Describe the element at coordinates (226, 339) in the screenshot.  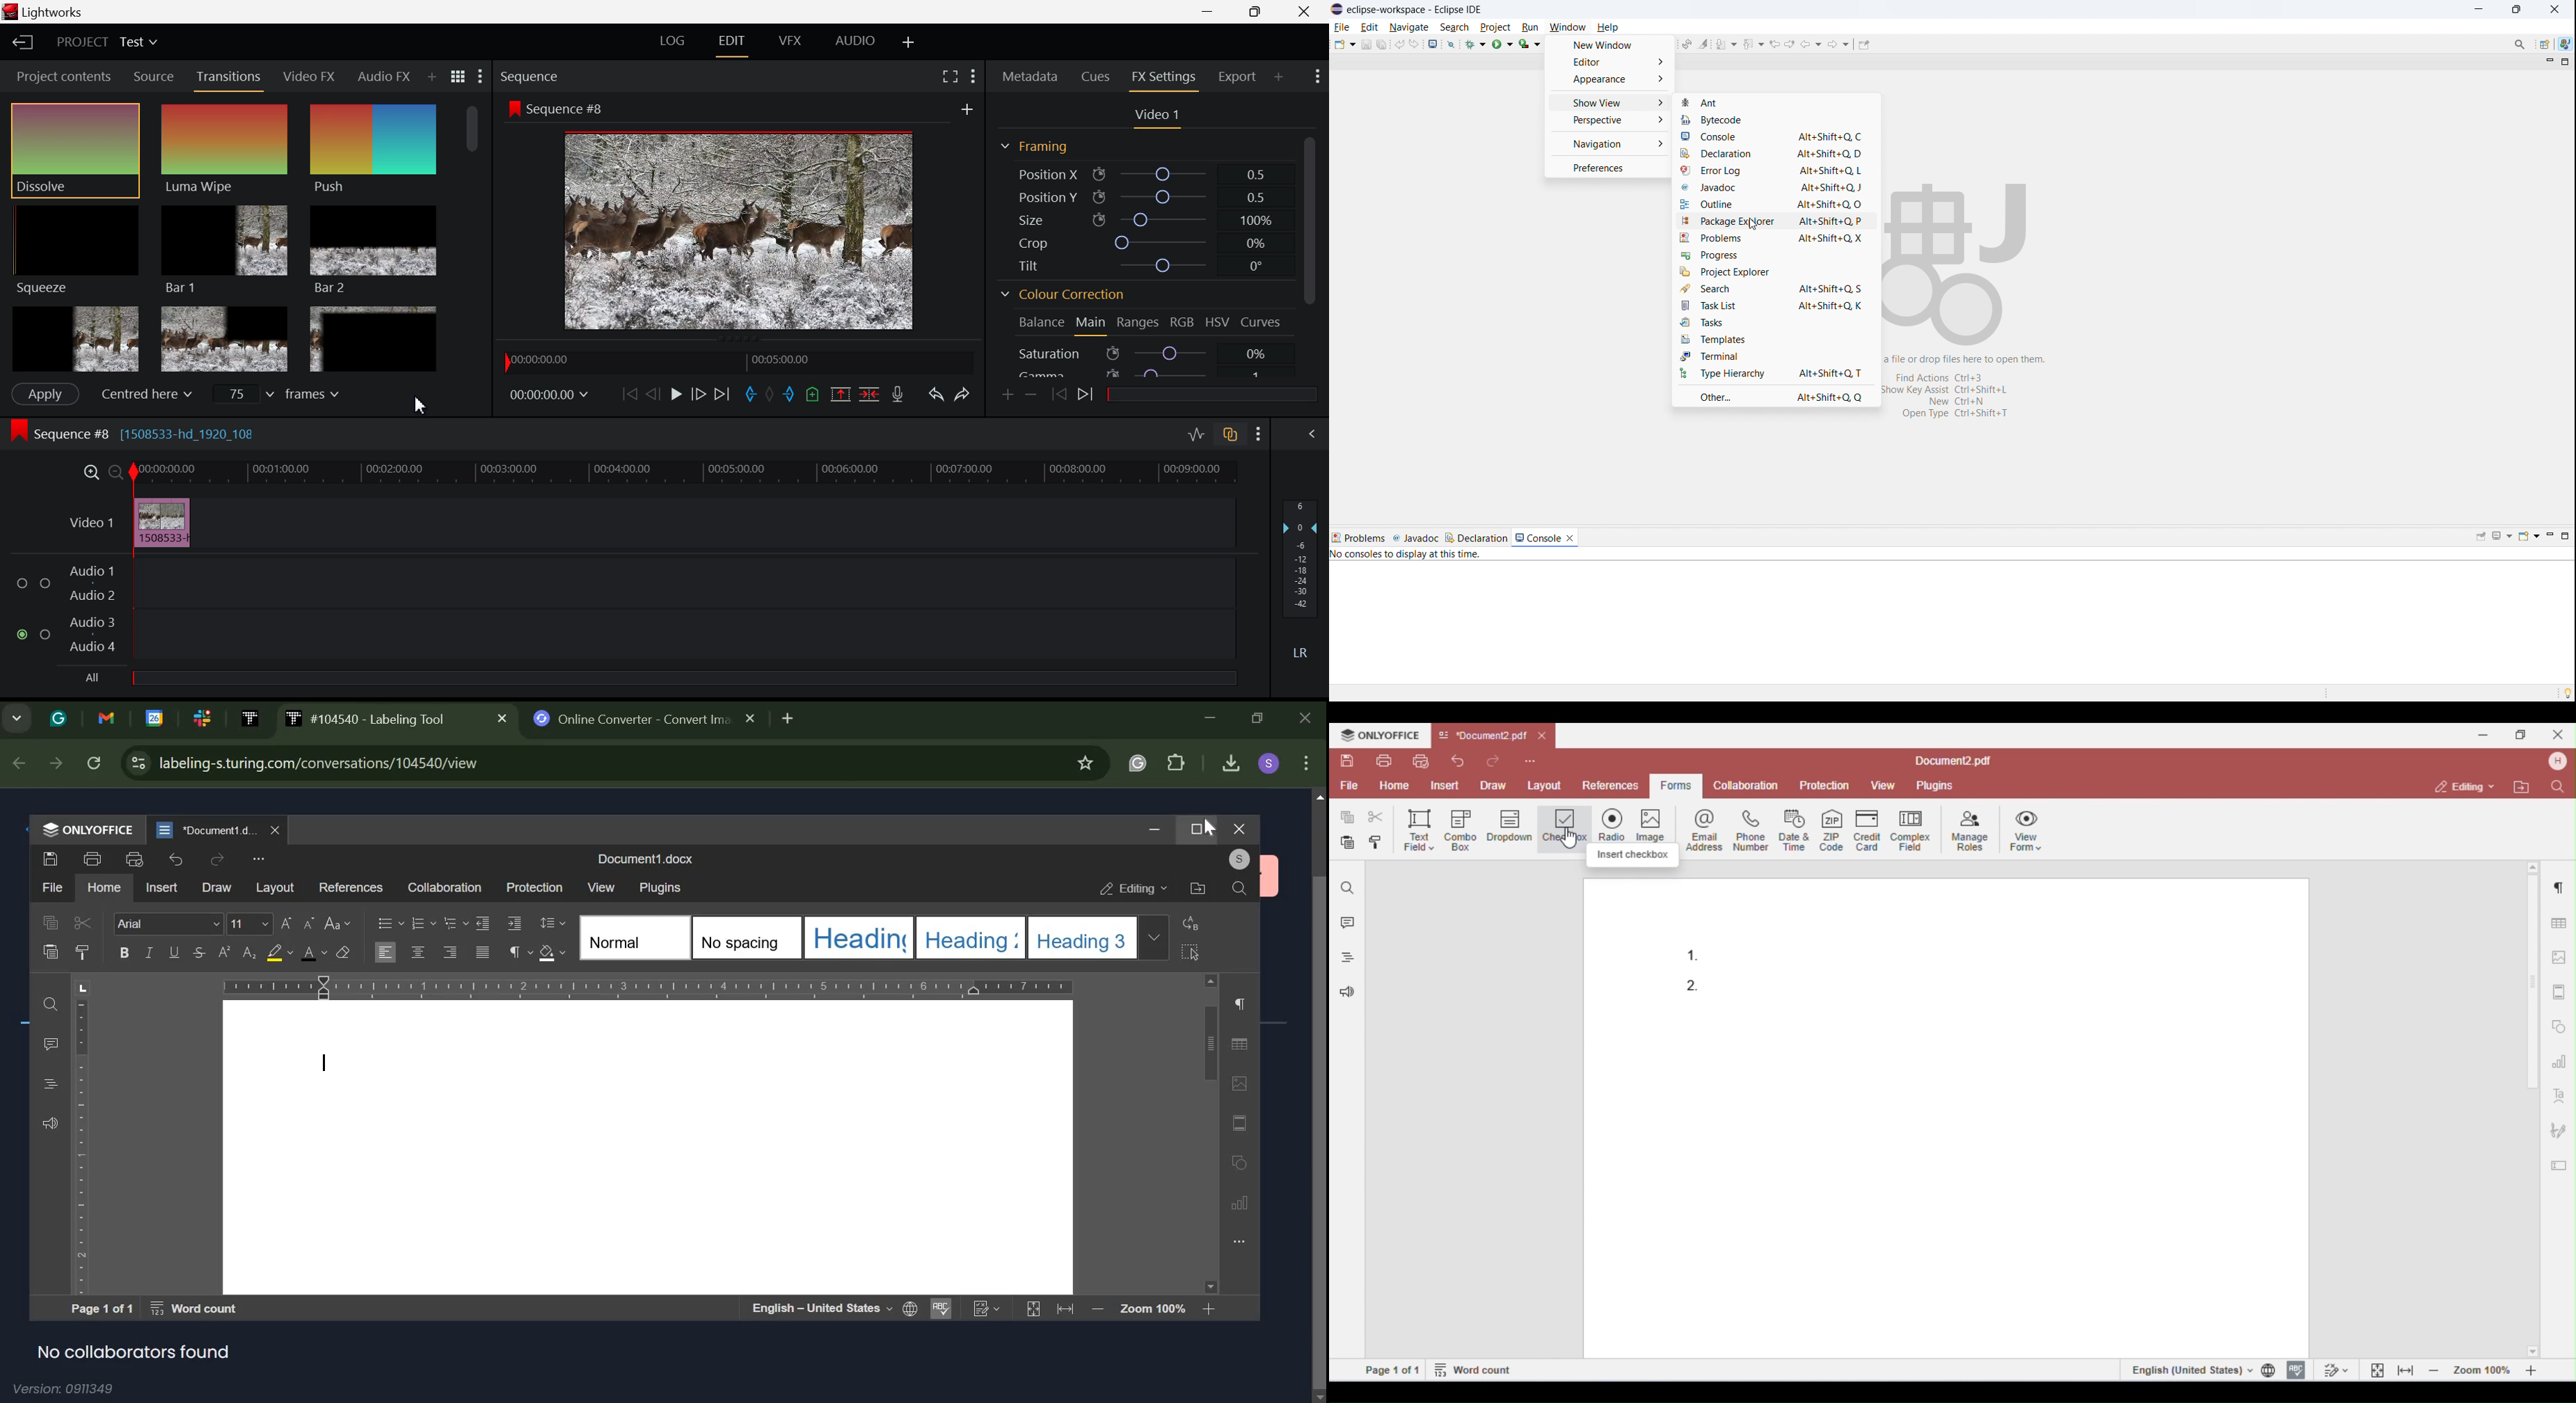
I see `Box 2` at that location.